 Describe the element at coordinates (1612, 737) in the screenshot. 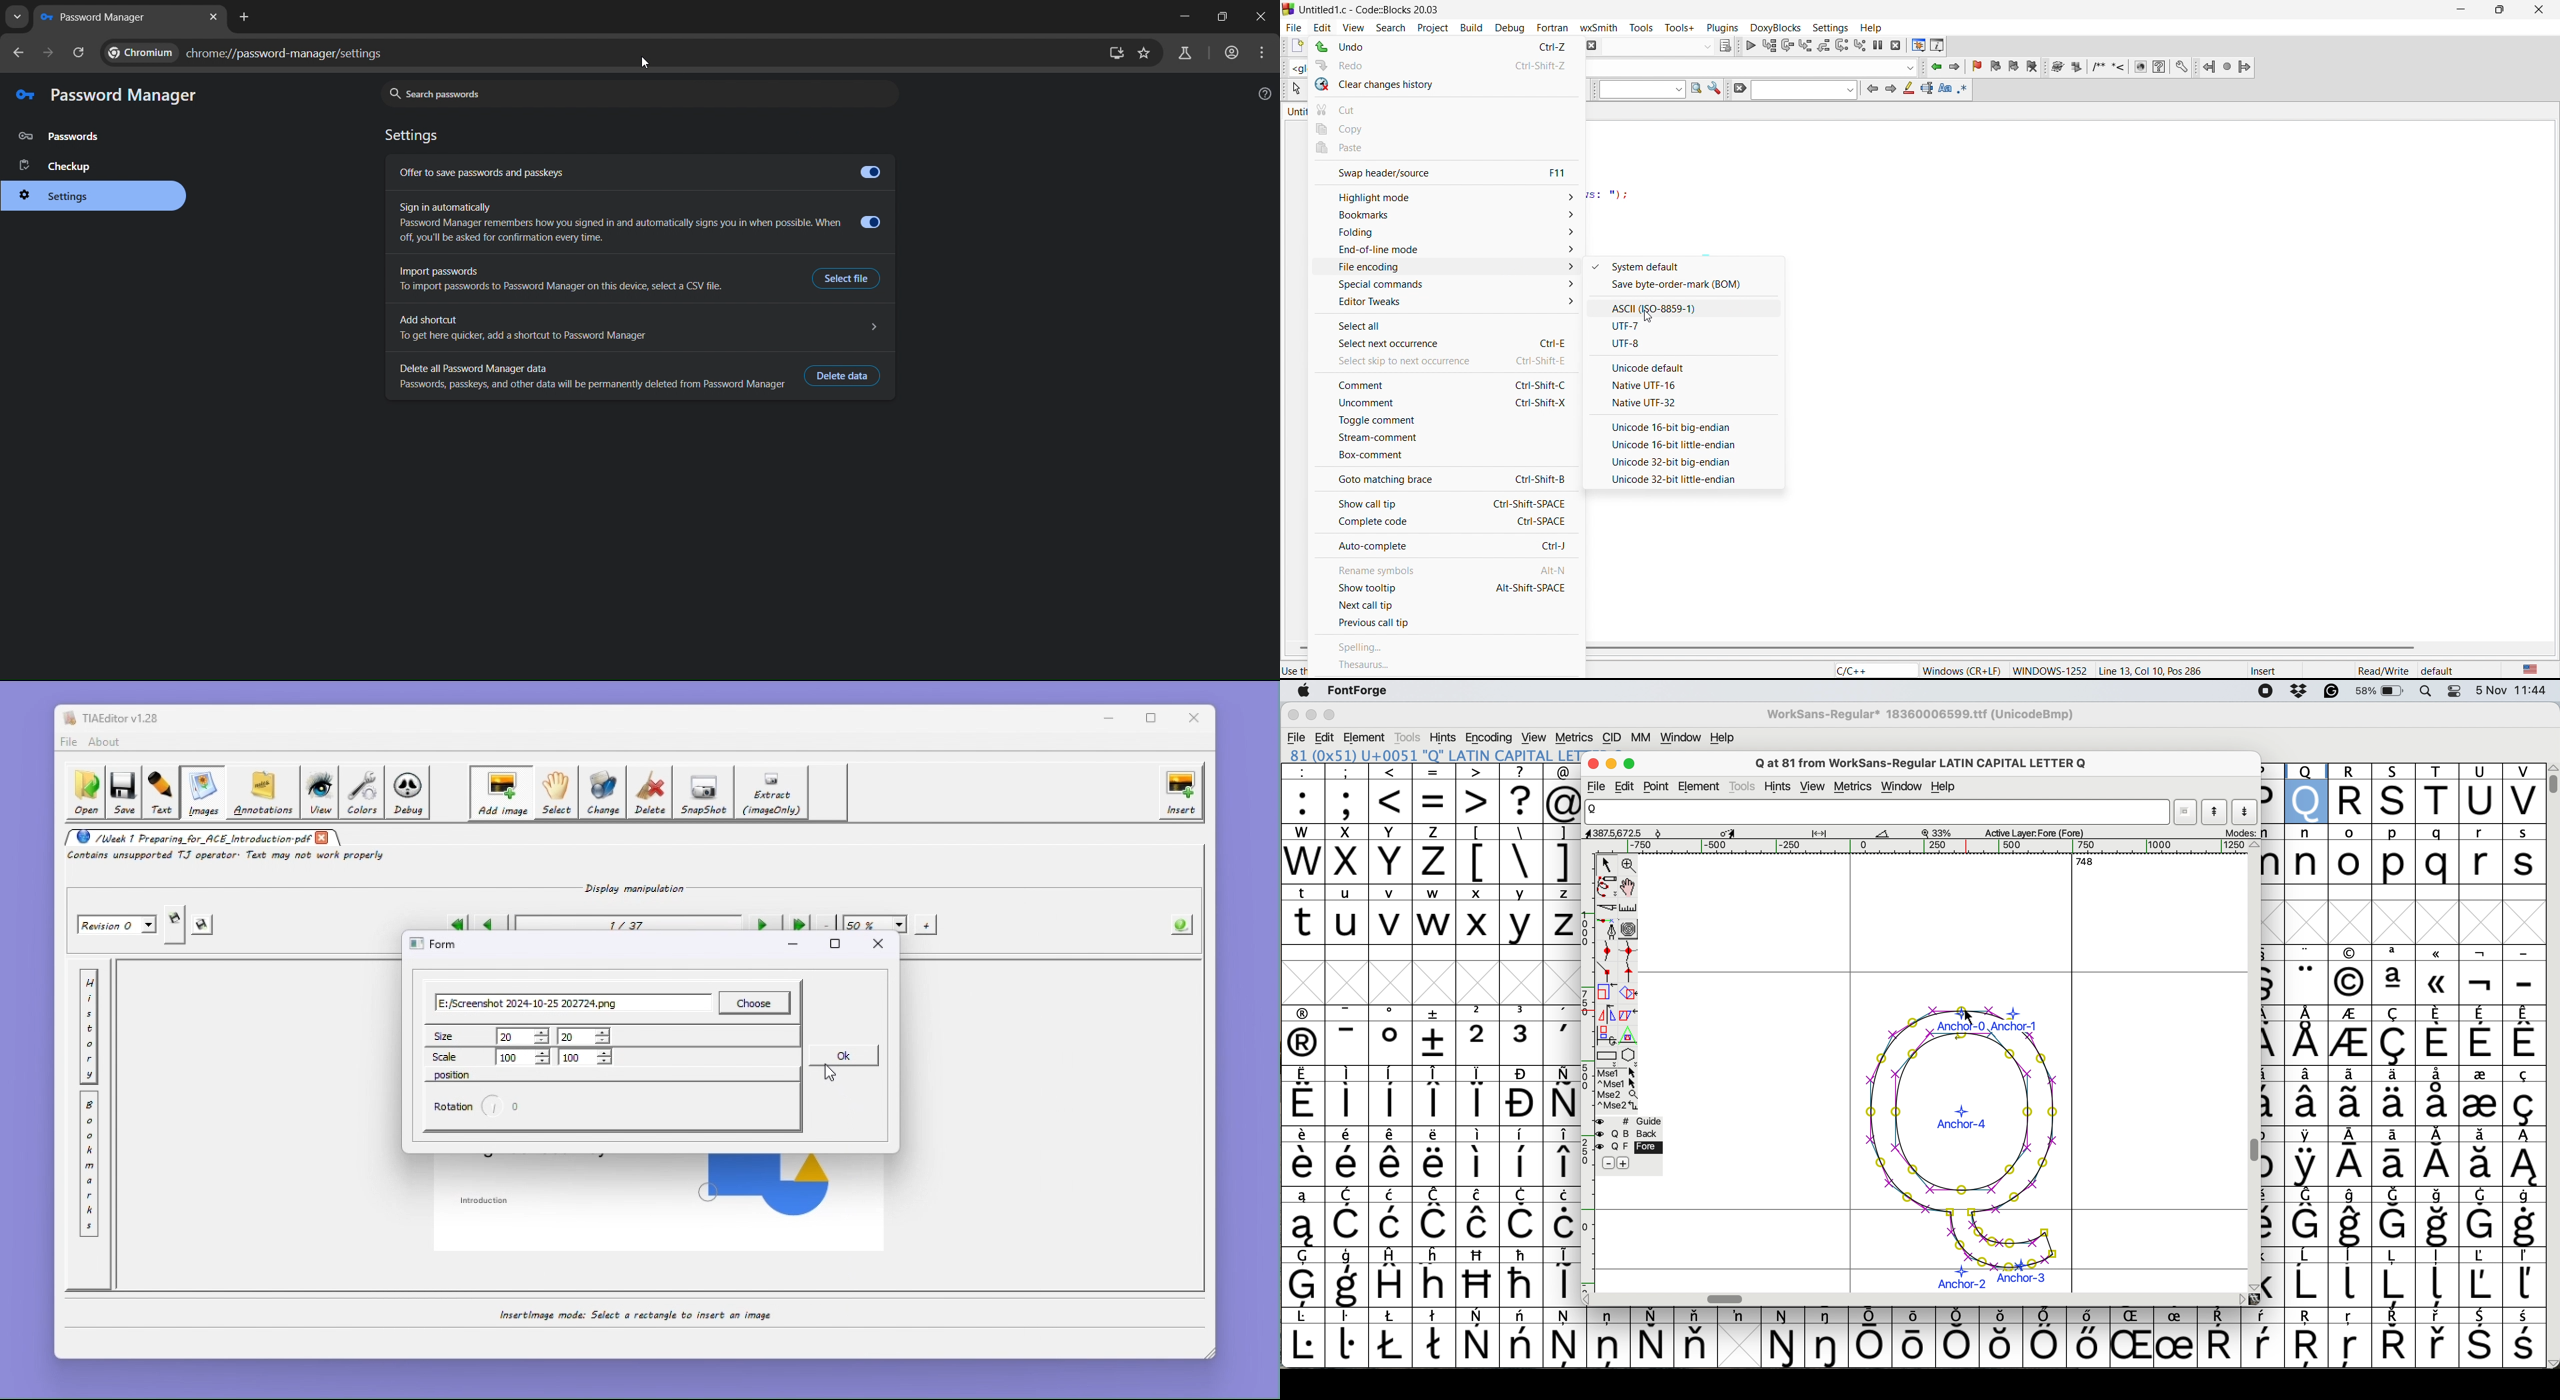

I see `cid` at that location.